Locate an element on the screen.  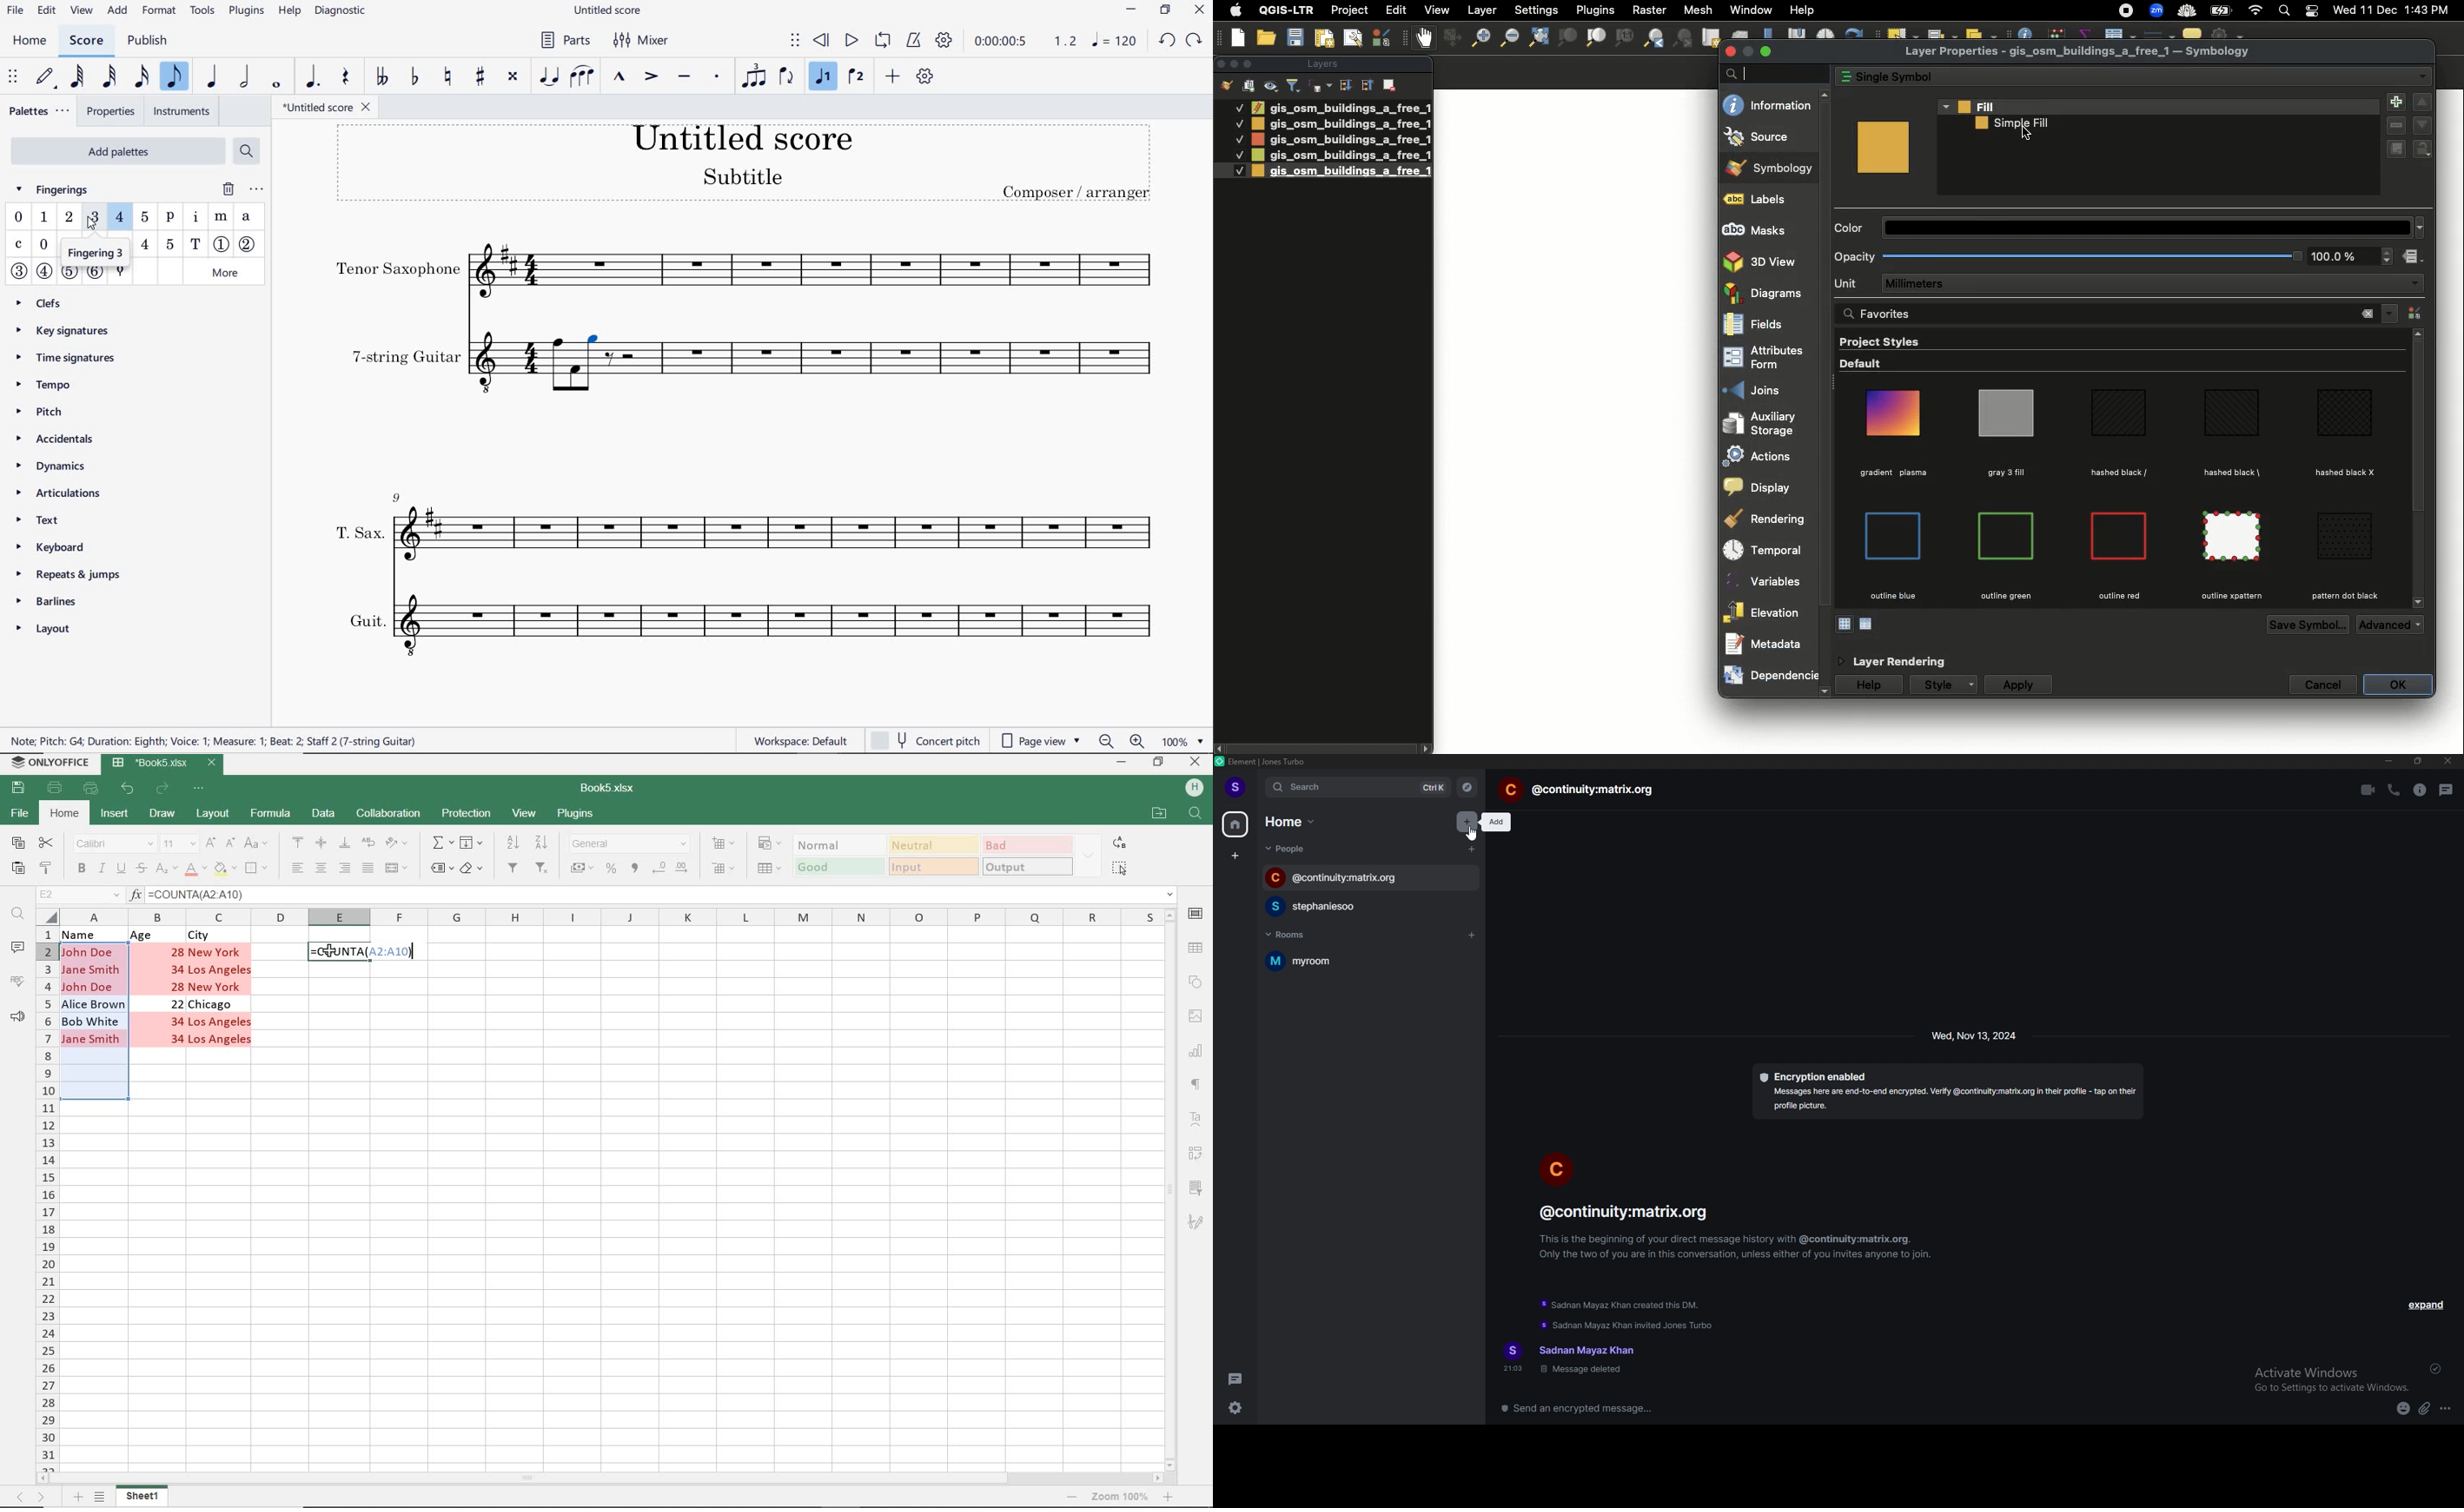
up is located at coordinates (2418, 334).